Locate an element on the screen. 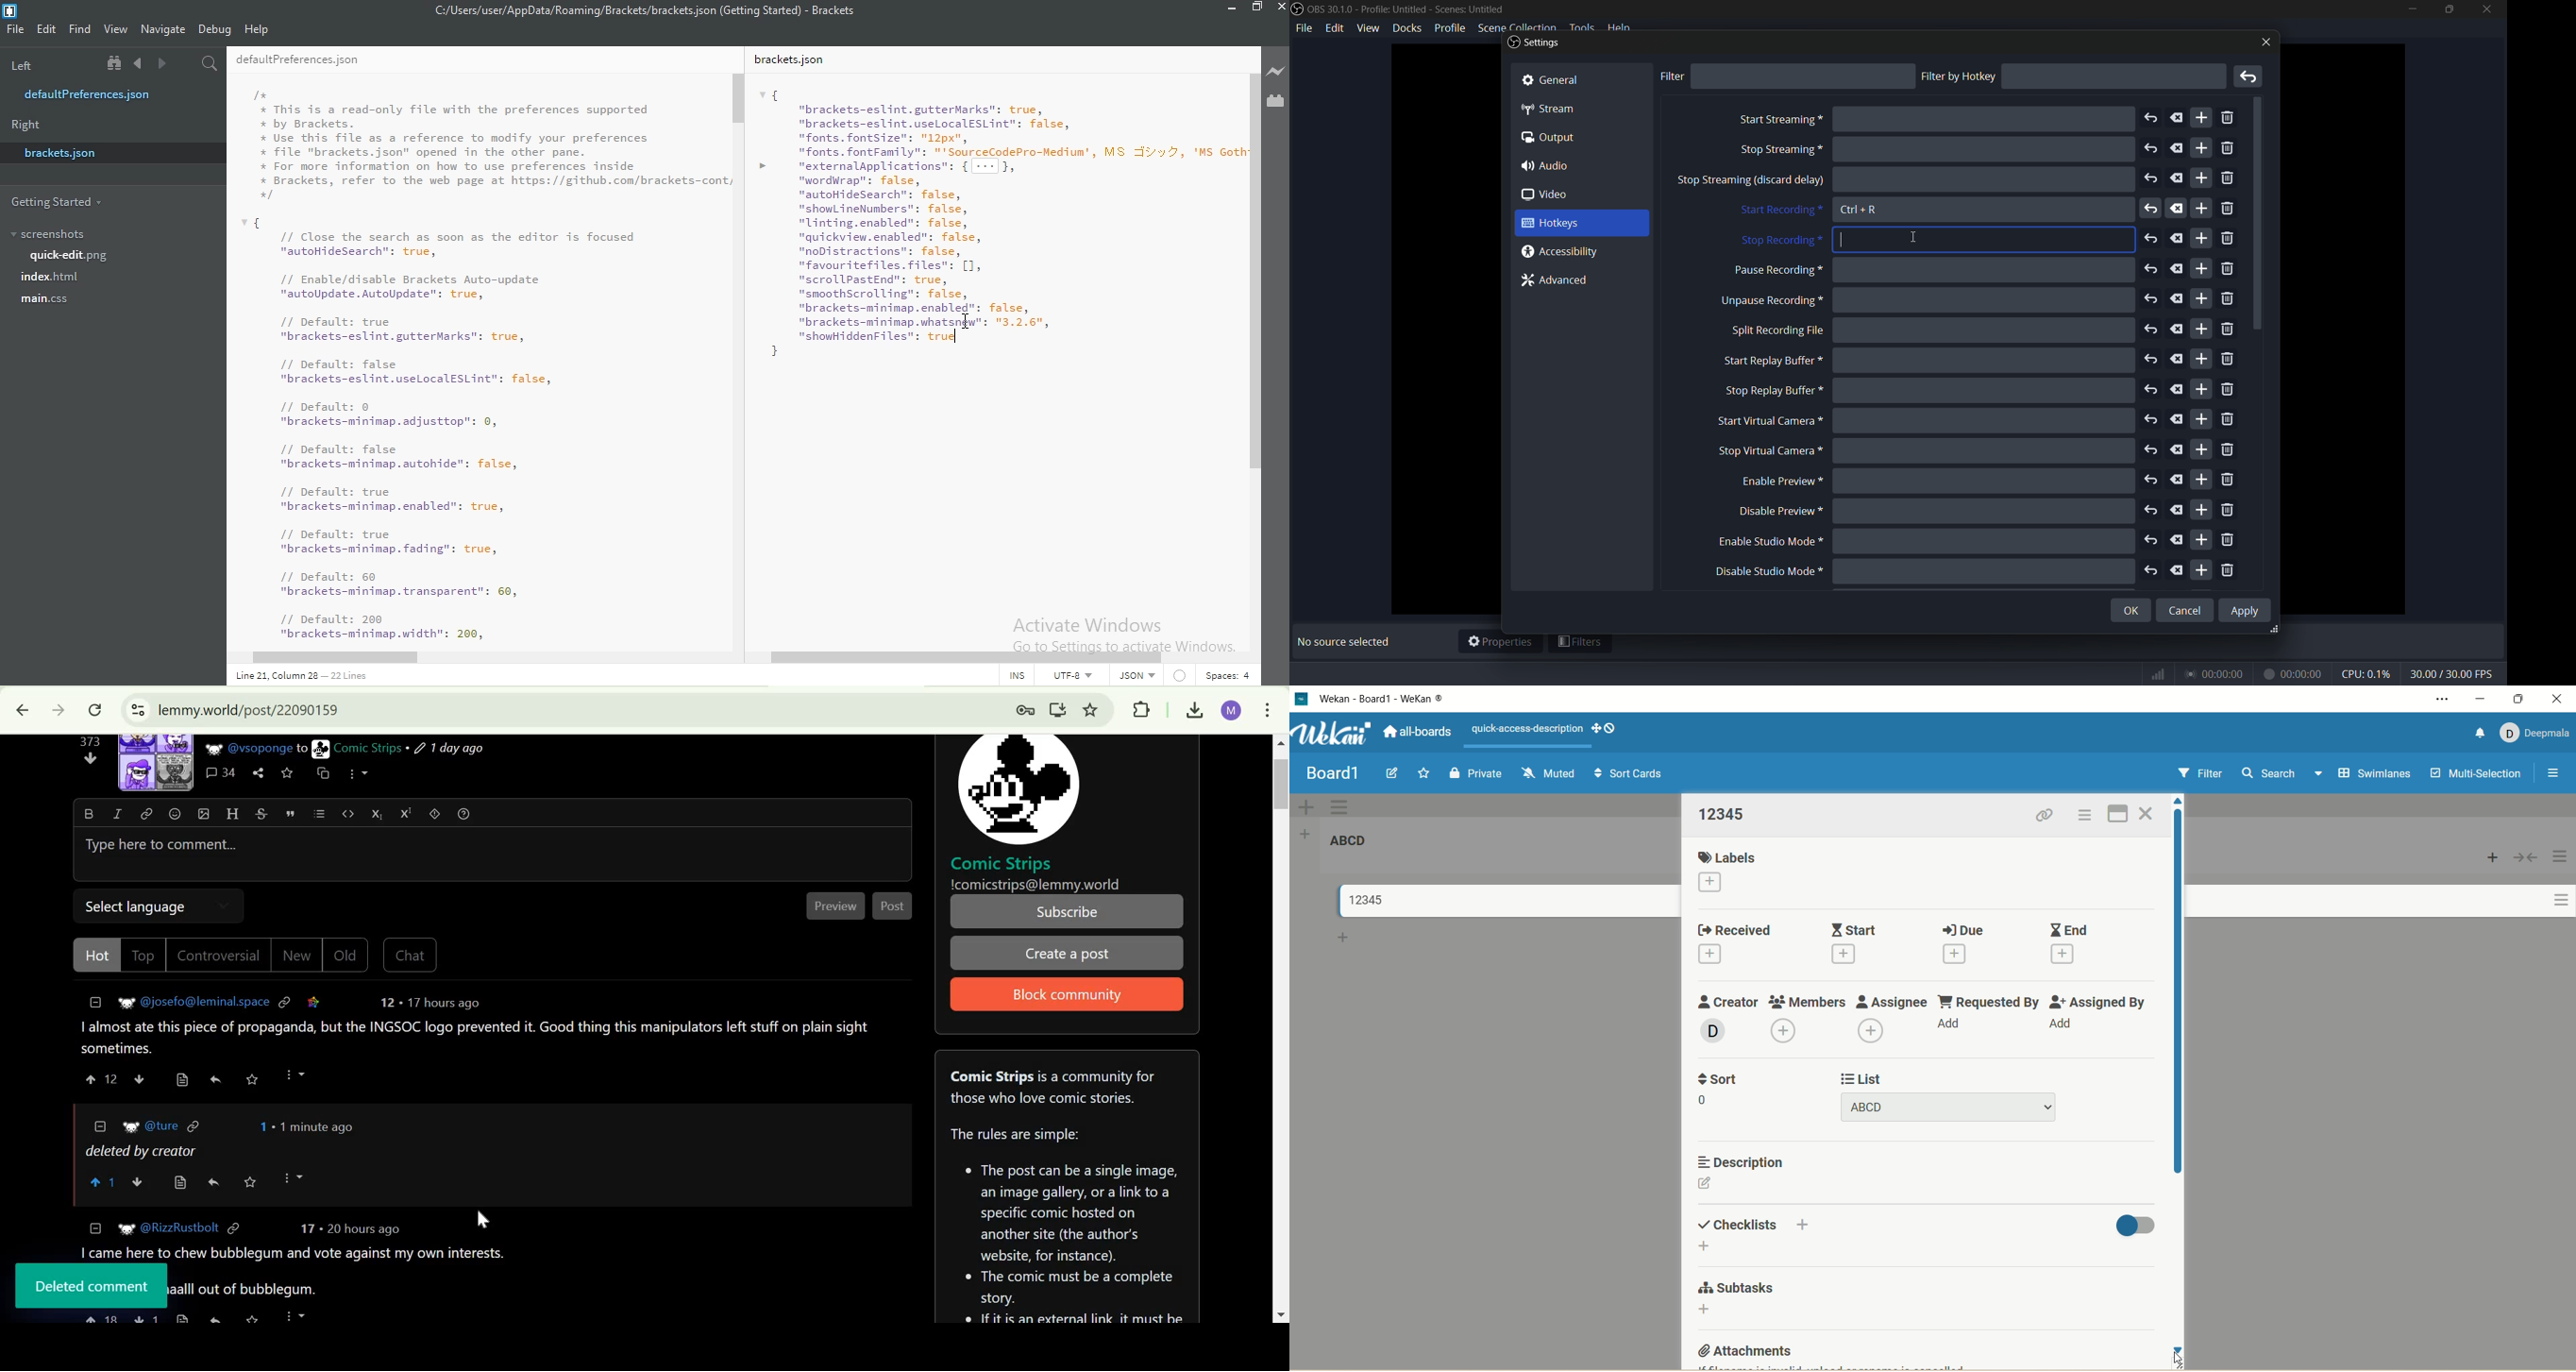 The height and width of the screenshot is (1372, 2576). 0 video is located at coordinates (1554, 195).